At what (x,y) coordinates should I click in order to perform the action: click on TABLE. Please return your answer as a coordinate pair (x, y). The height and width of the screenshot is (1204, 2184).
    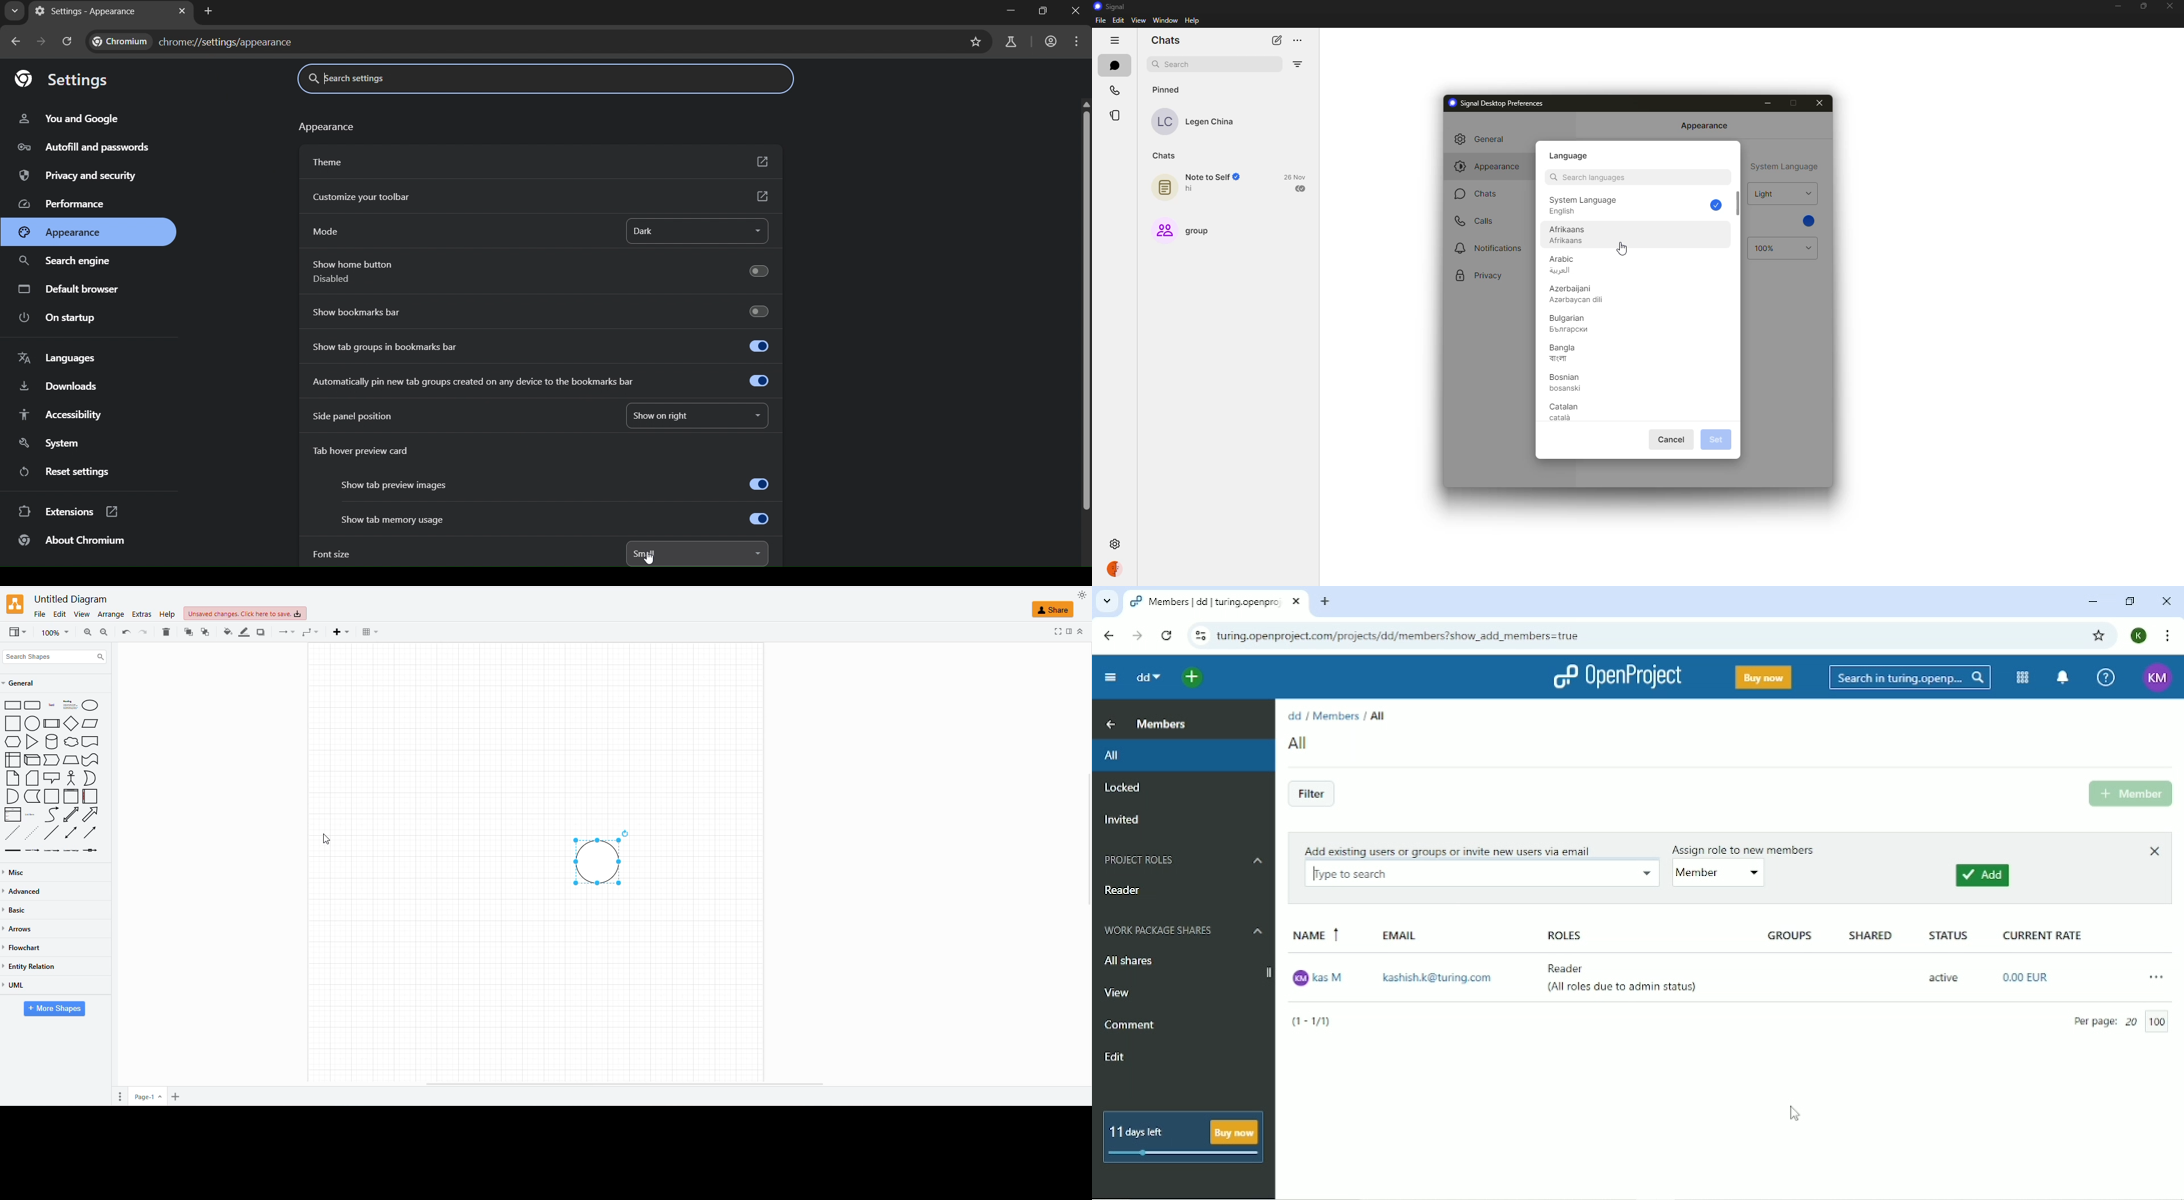
    Looking at the image, I should click on (366, 634).